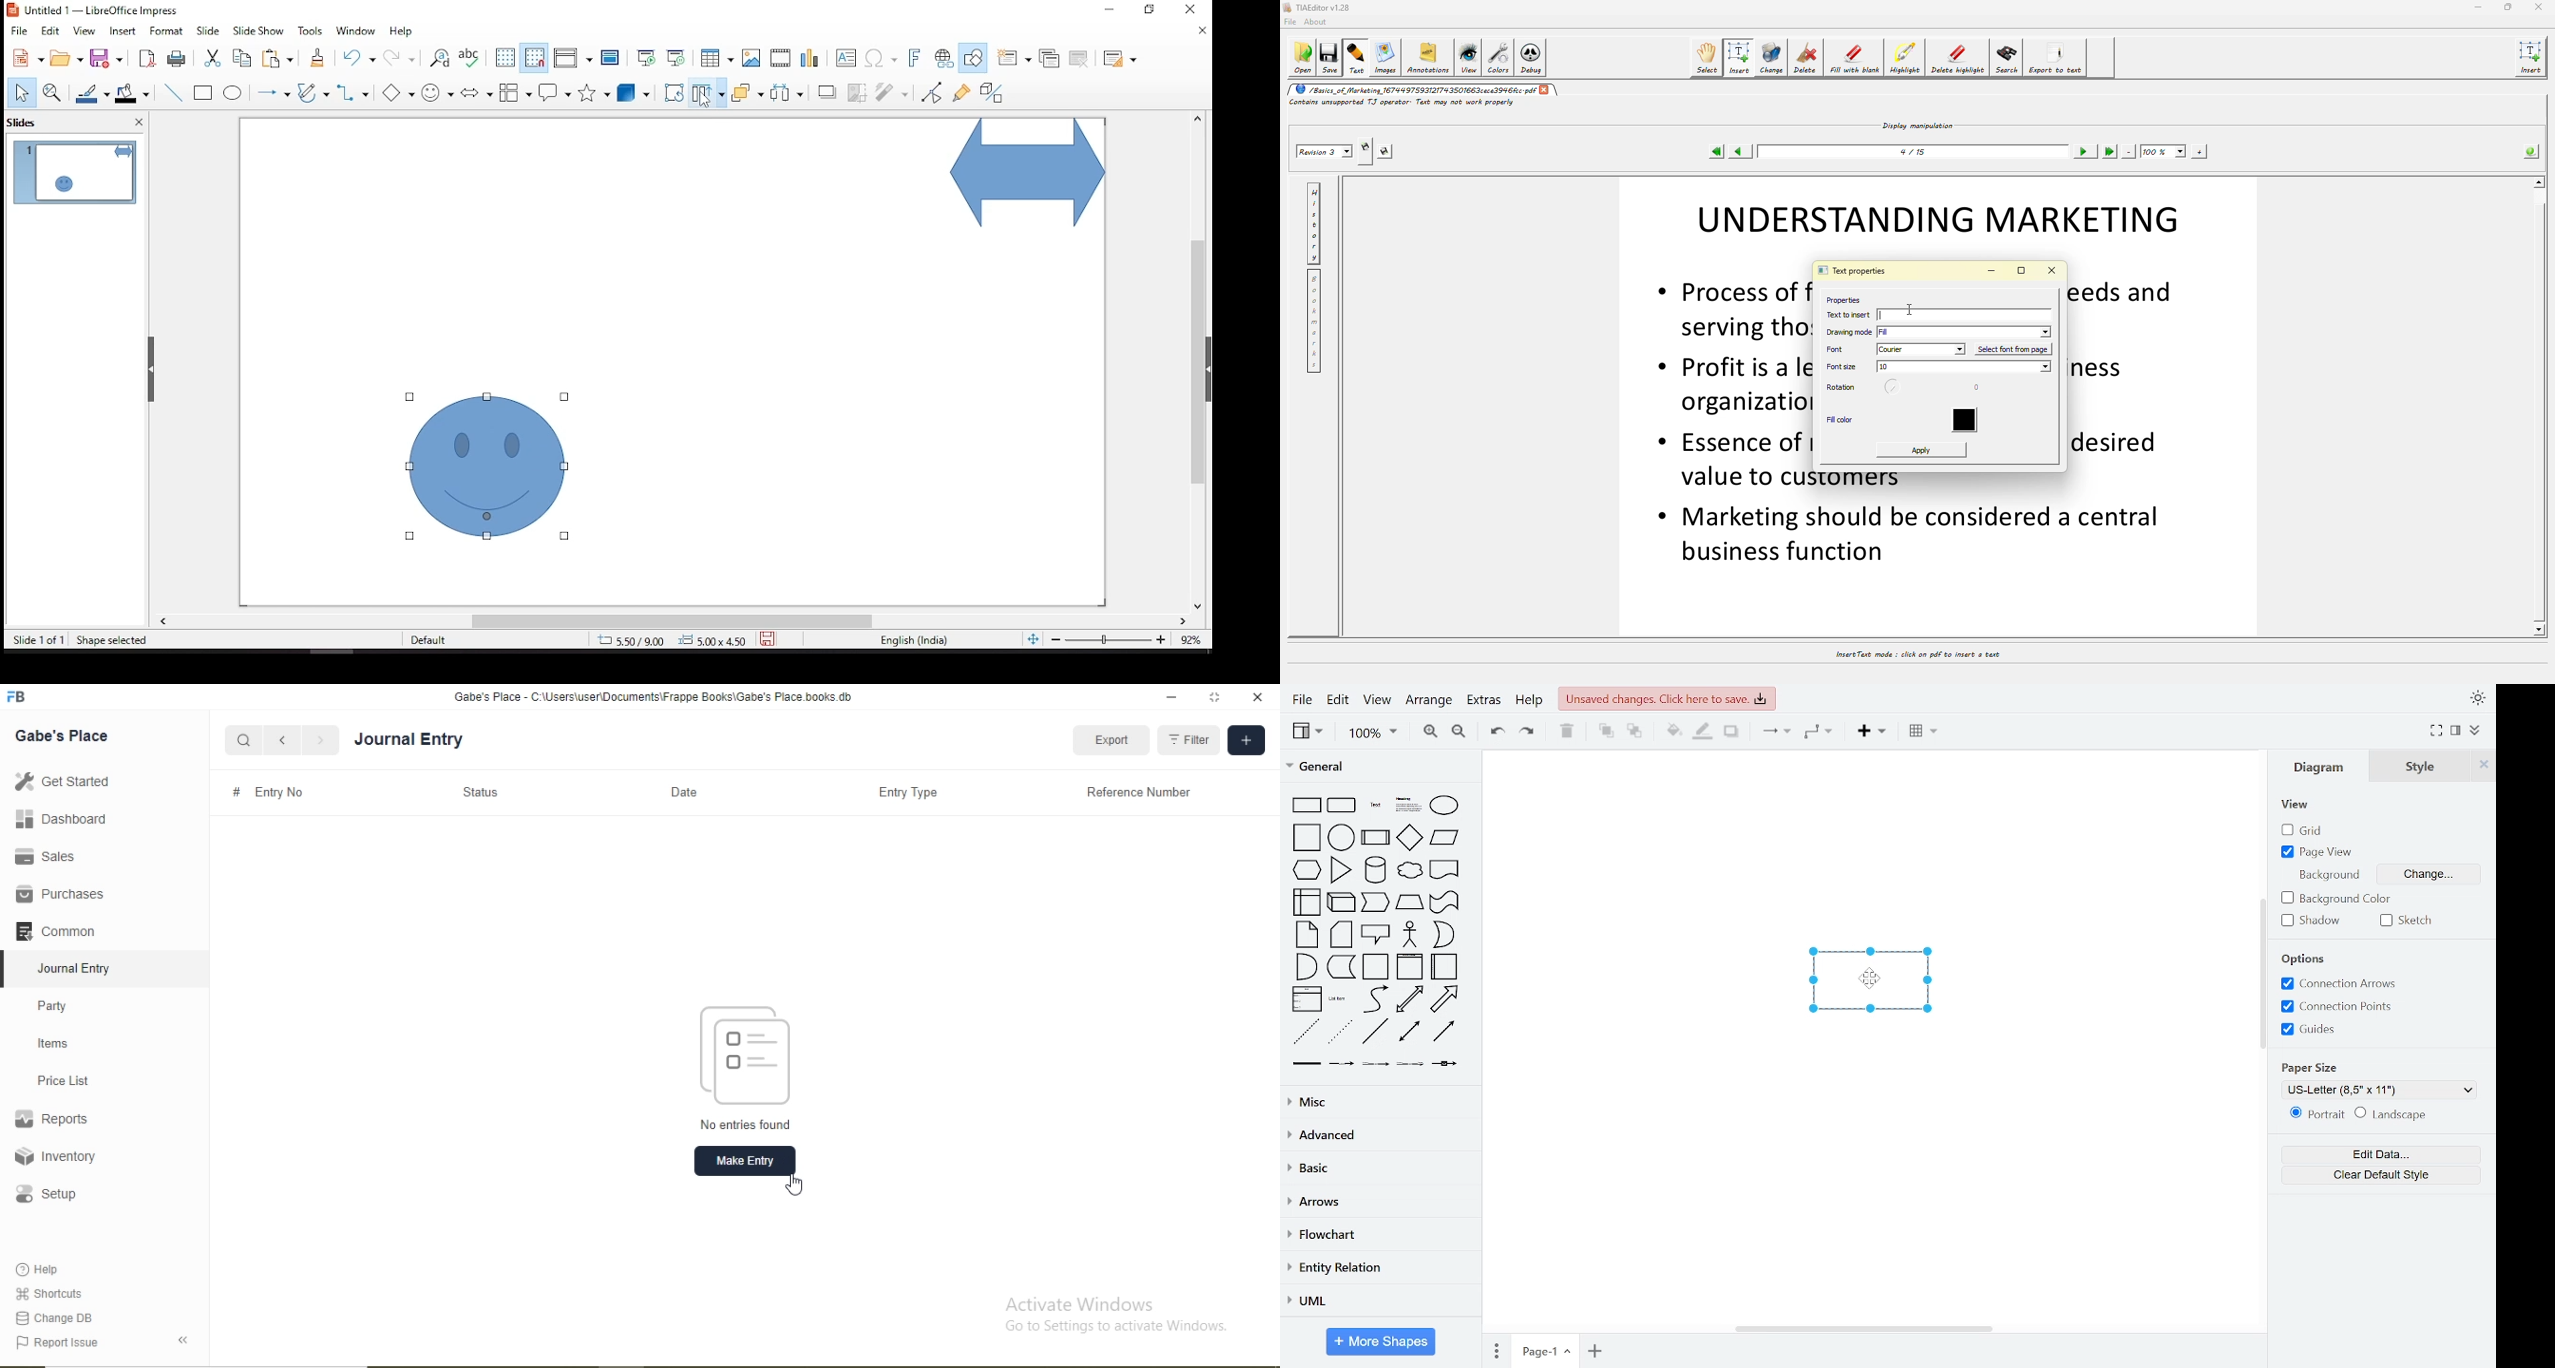  What do you see at coordinates (1483, 700) in the screenshot?
I see `extras` at bounding box center [1483, 700].